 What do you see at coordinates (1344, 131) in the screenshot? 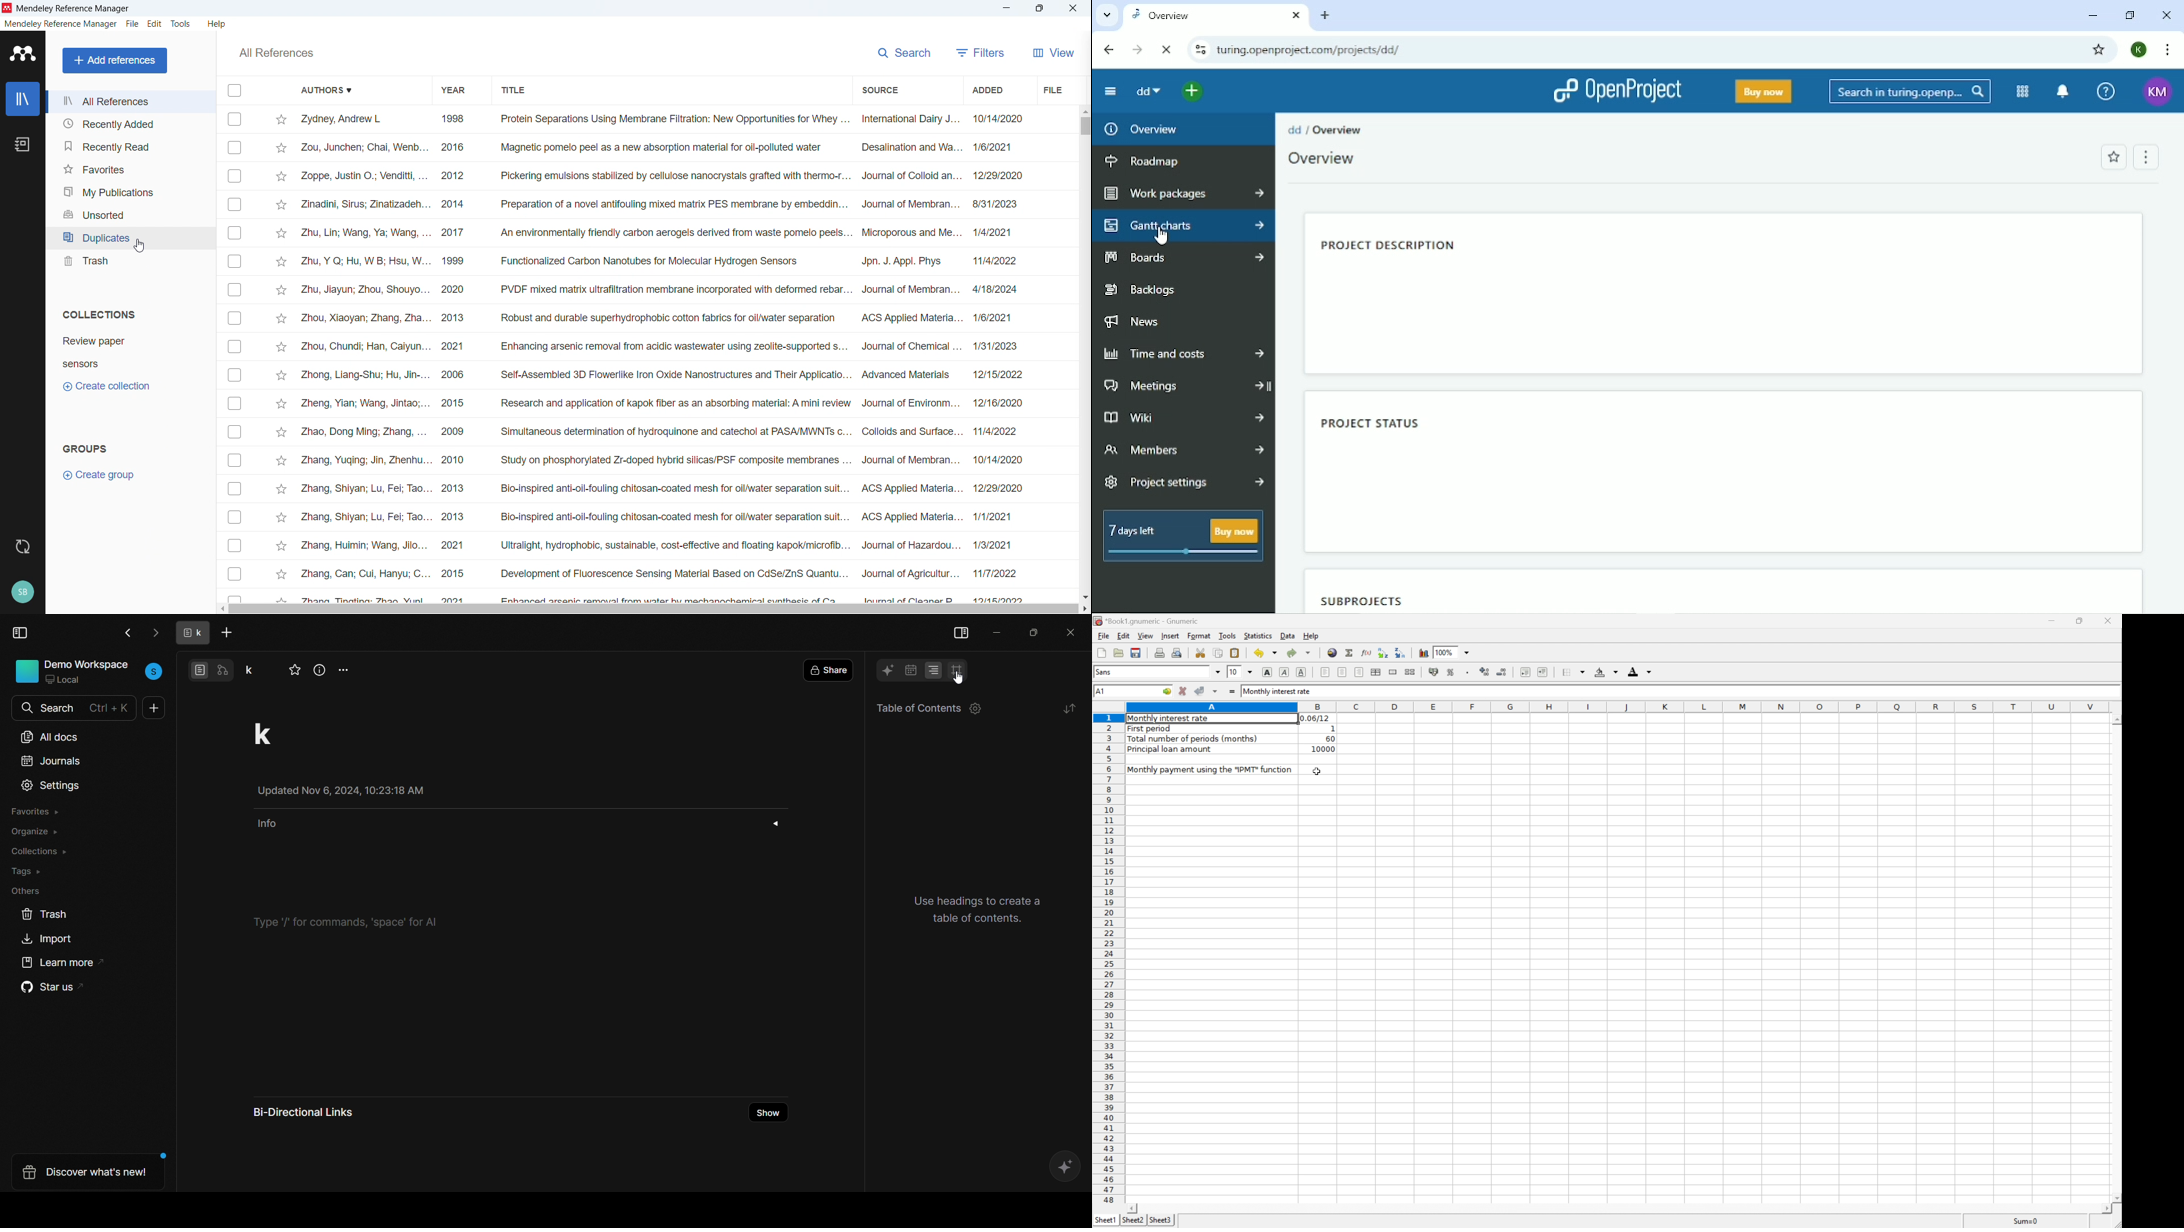
I see `turing.openproject.com` at bounding box center [1344, 131].